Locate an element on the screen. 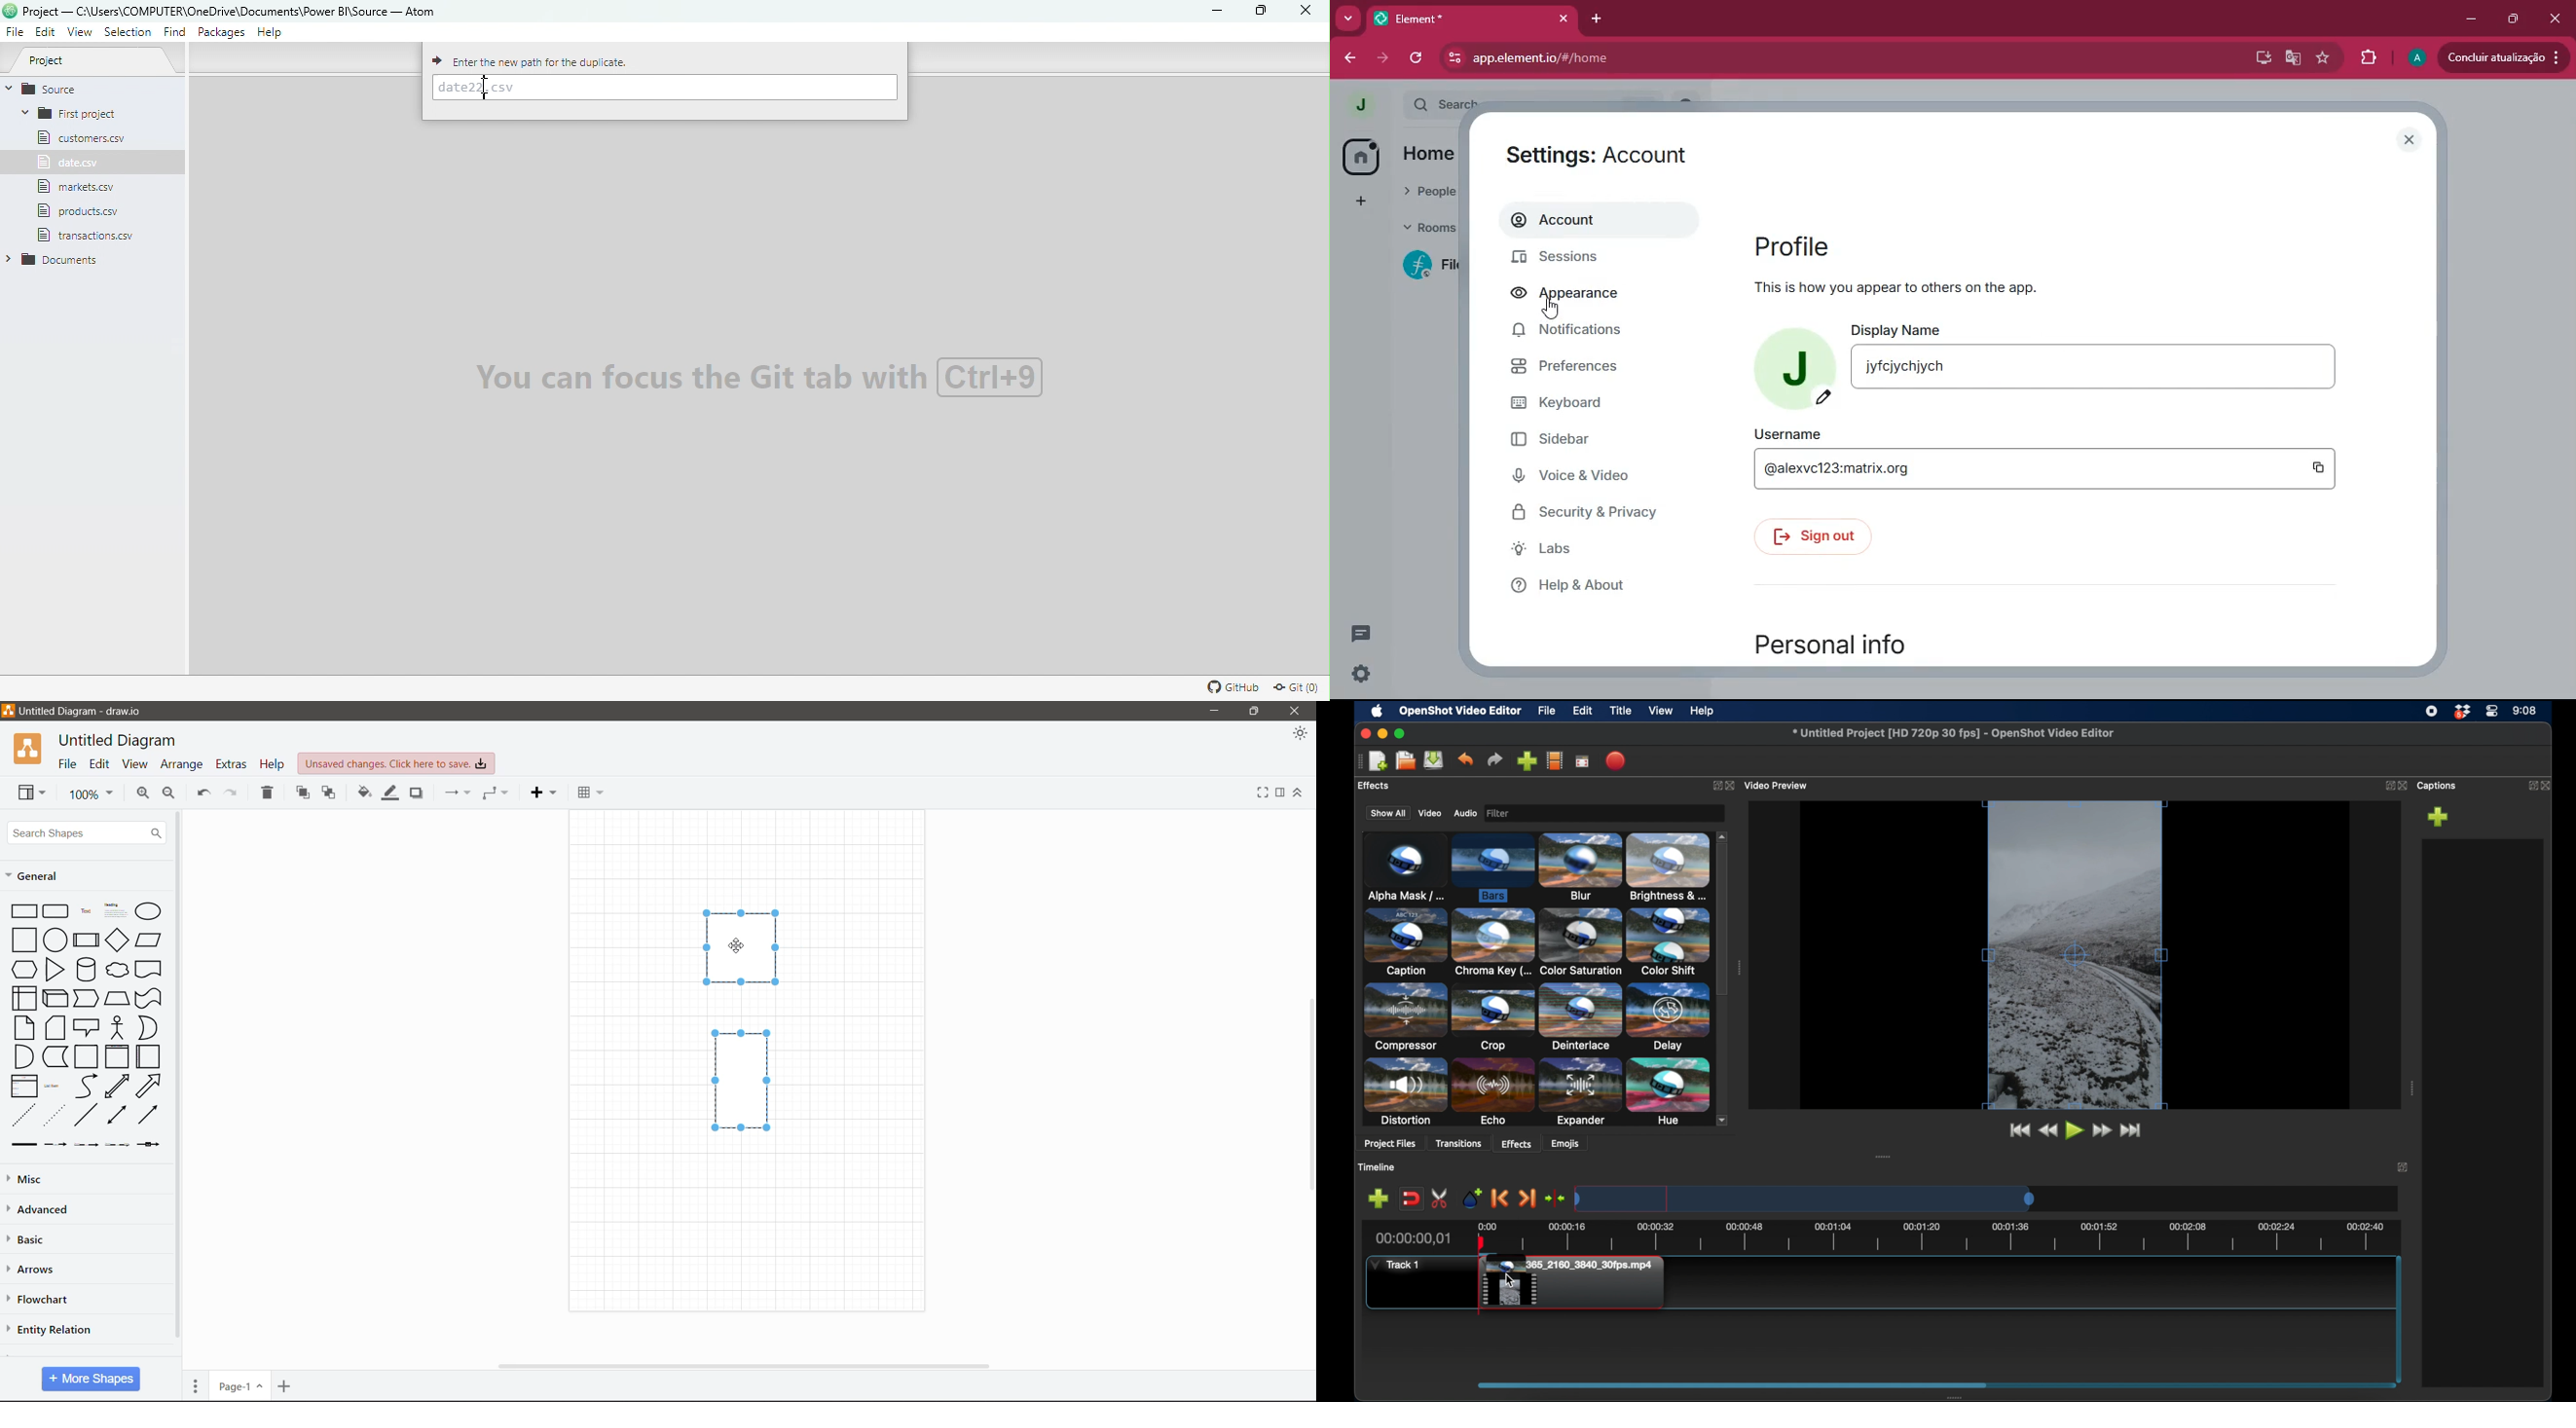  Zoom is located at coordinates (88, 793).